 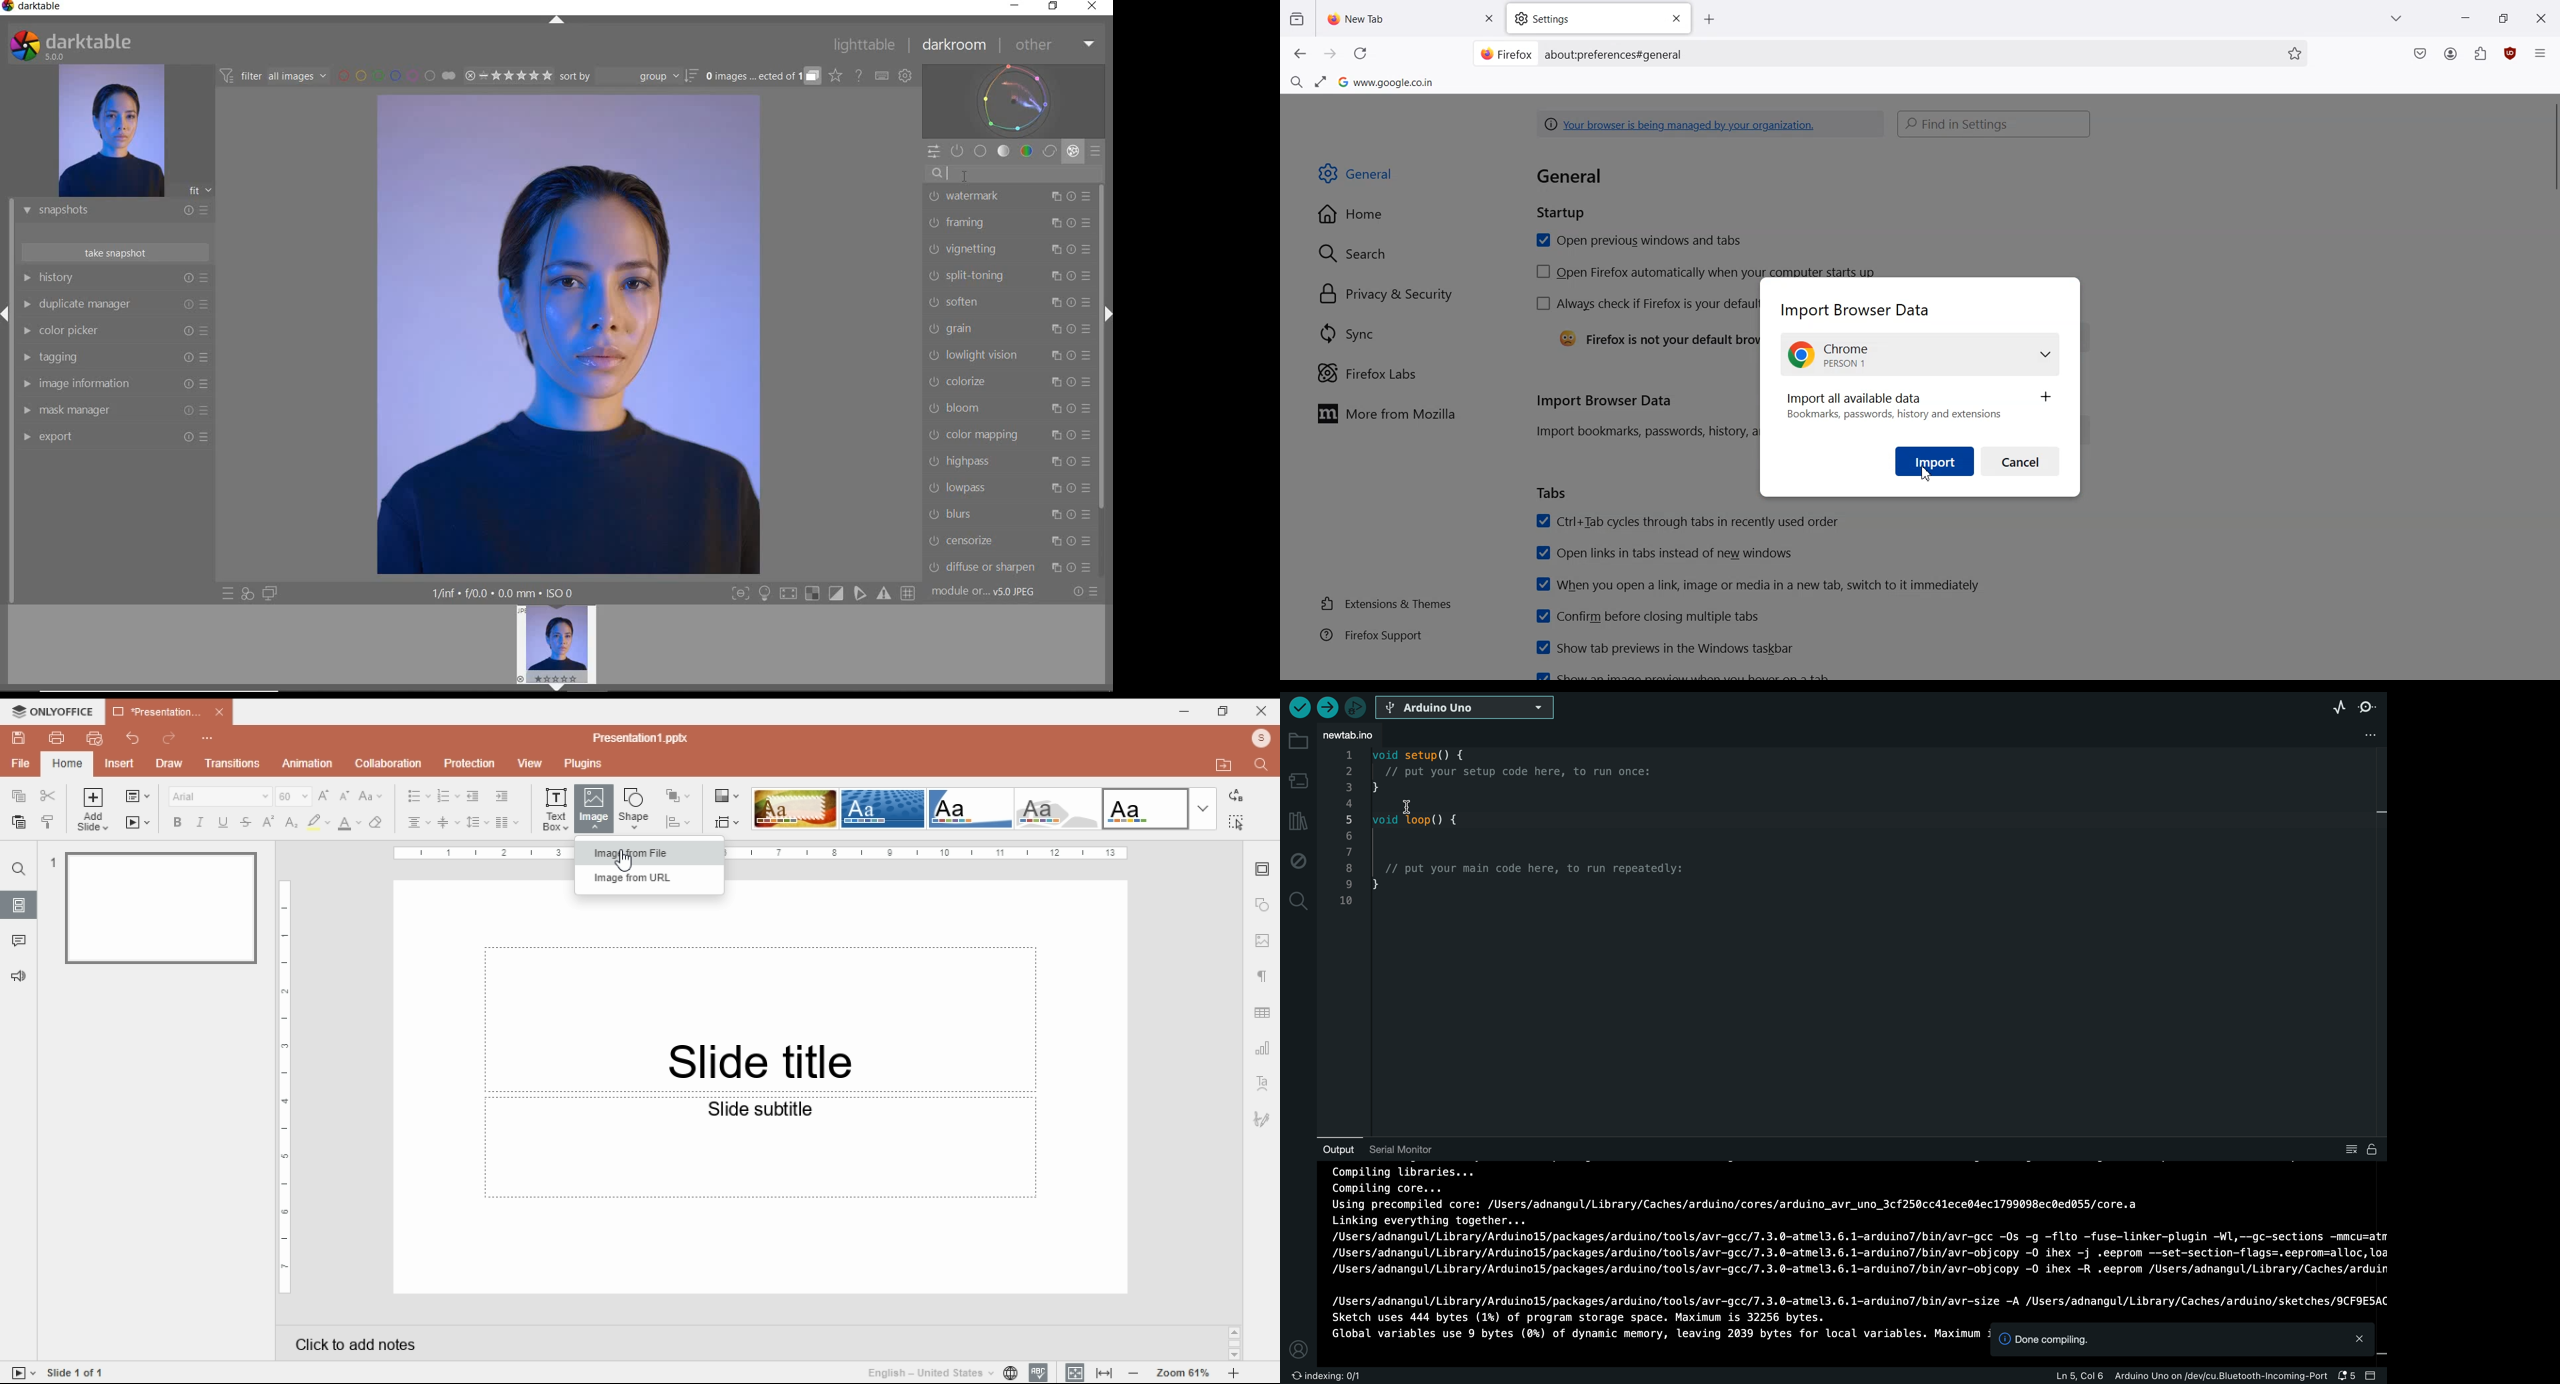 What do you see at coordinates (1056, 7) in the screenshot?
I see `RESTORE` at bounding box center [1056, 7].